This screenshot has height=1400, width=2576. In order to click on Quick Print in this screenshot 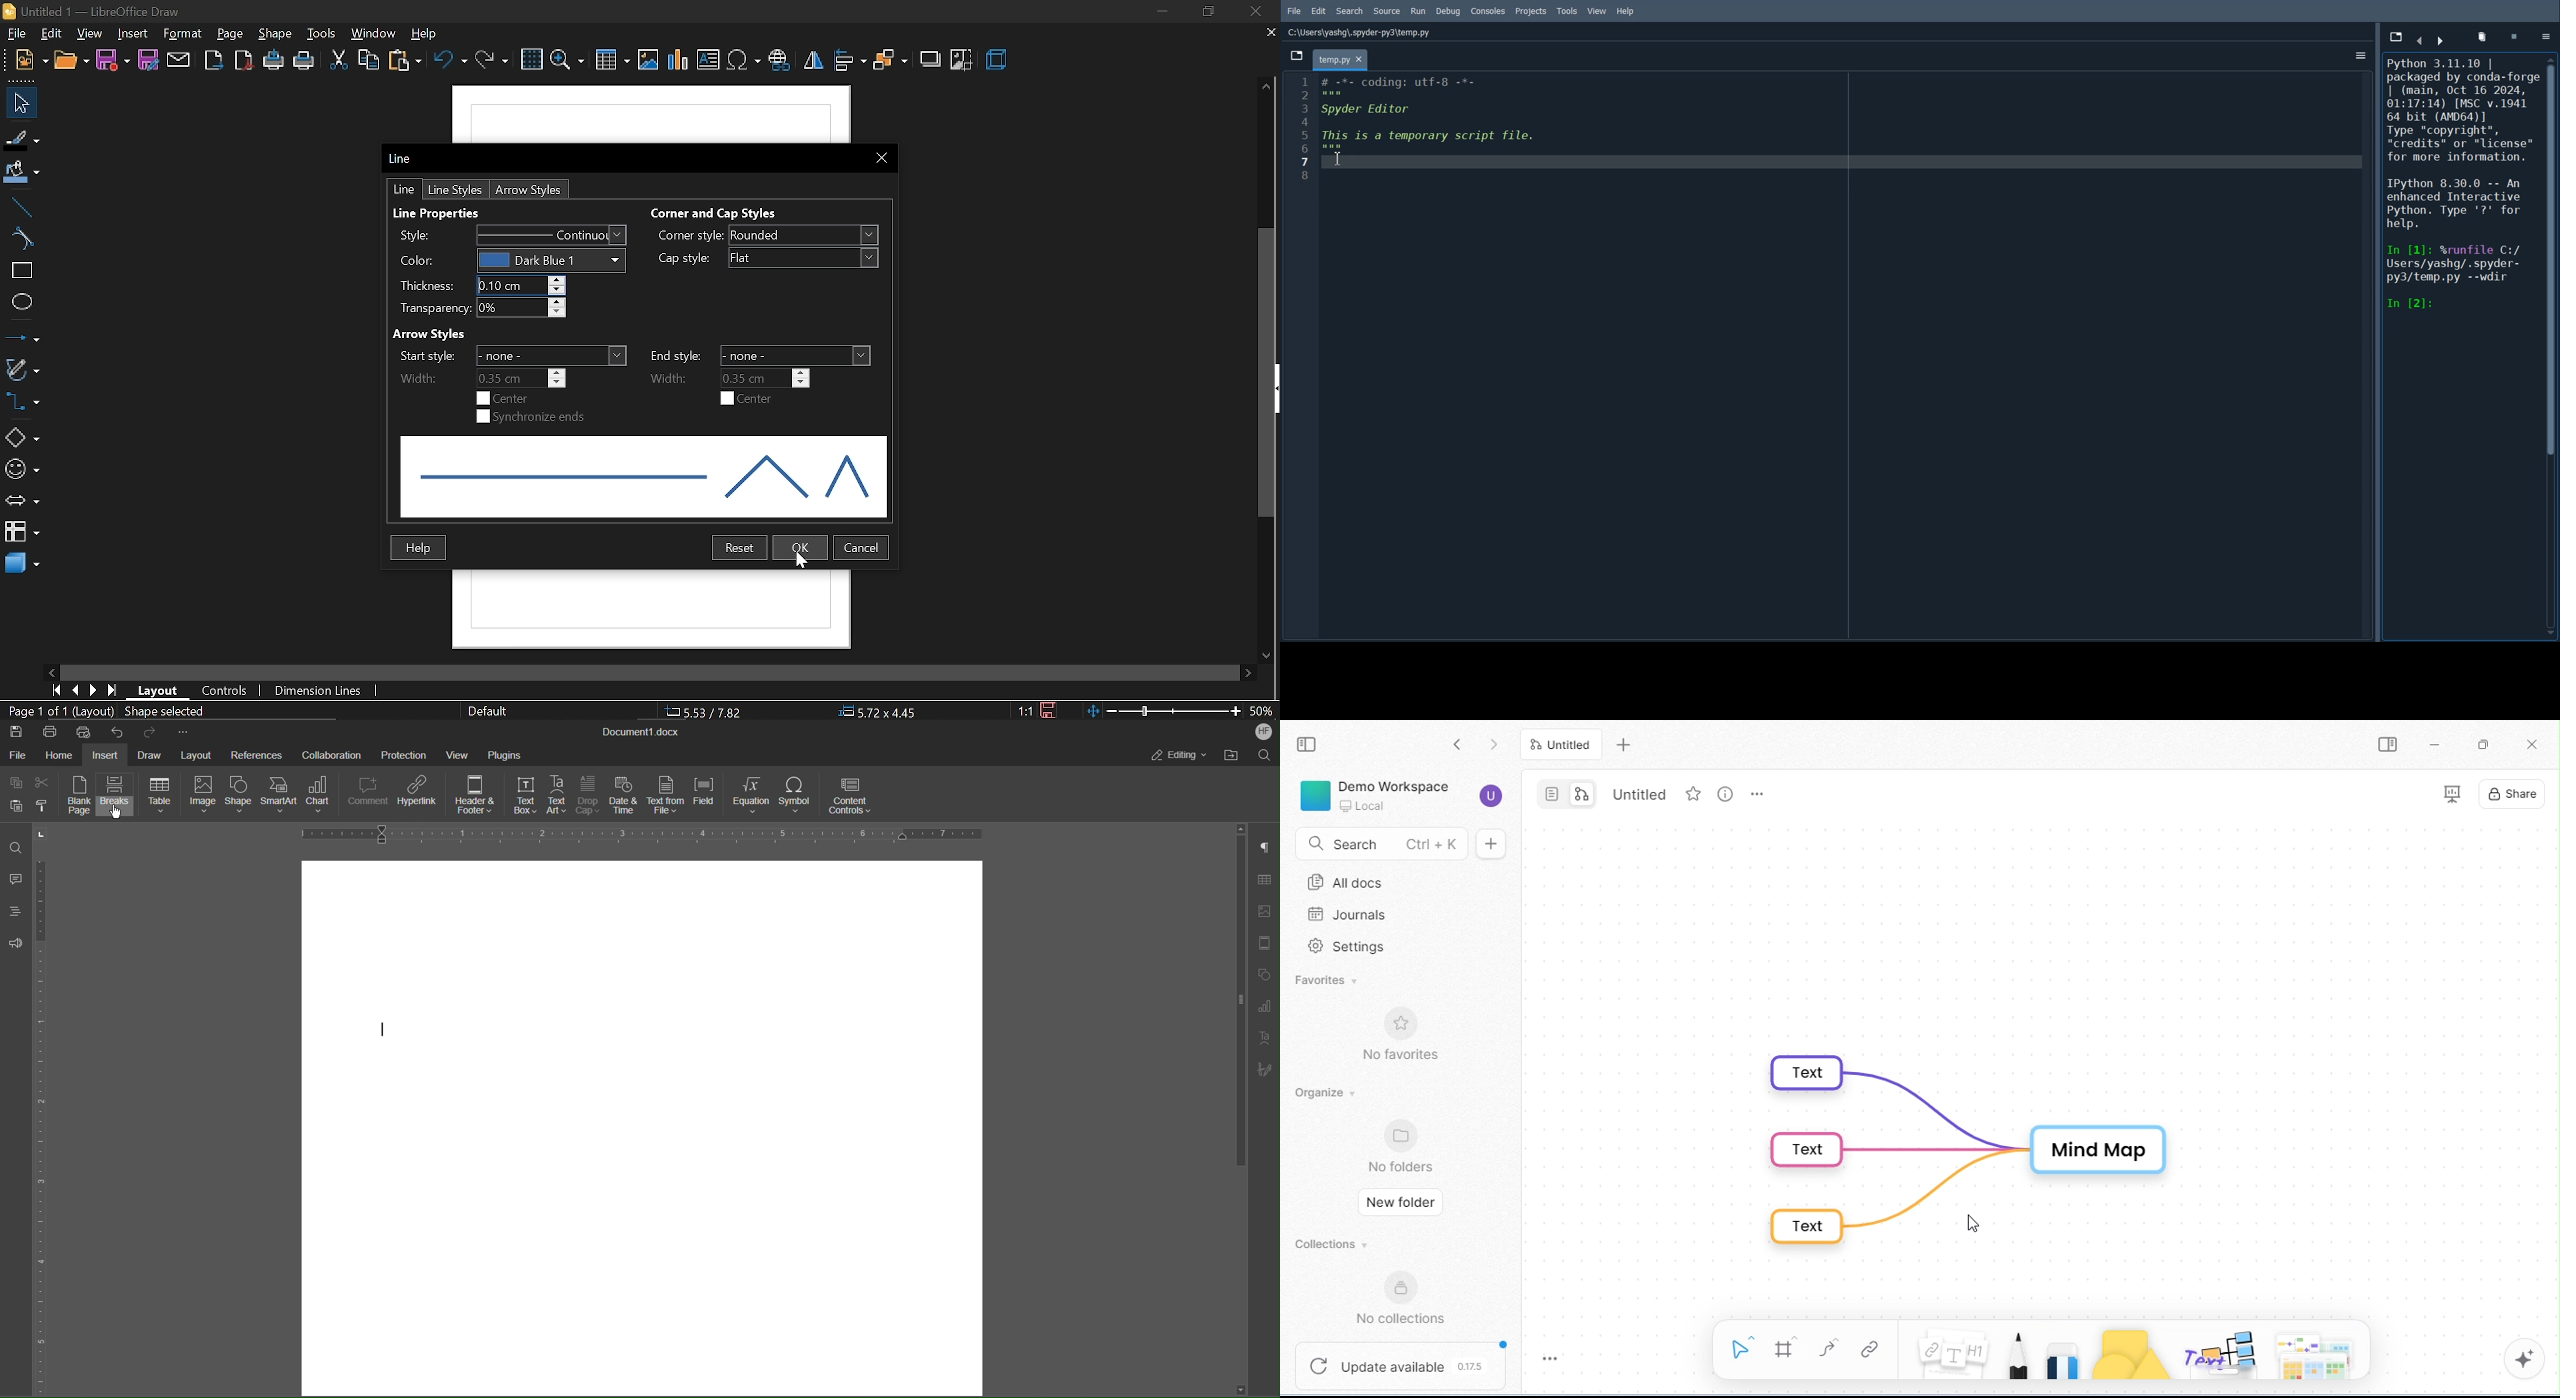, I will do `click(83, 731)`.